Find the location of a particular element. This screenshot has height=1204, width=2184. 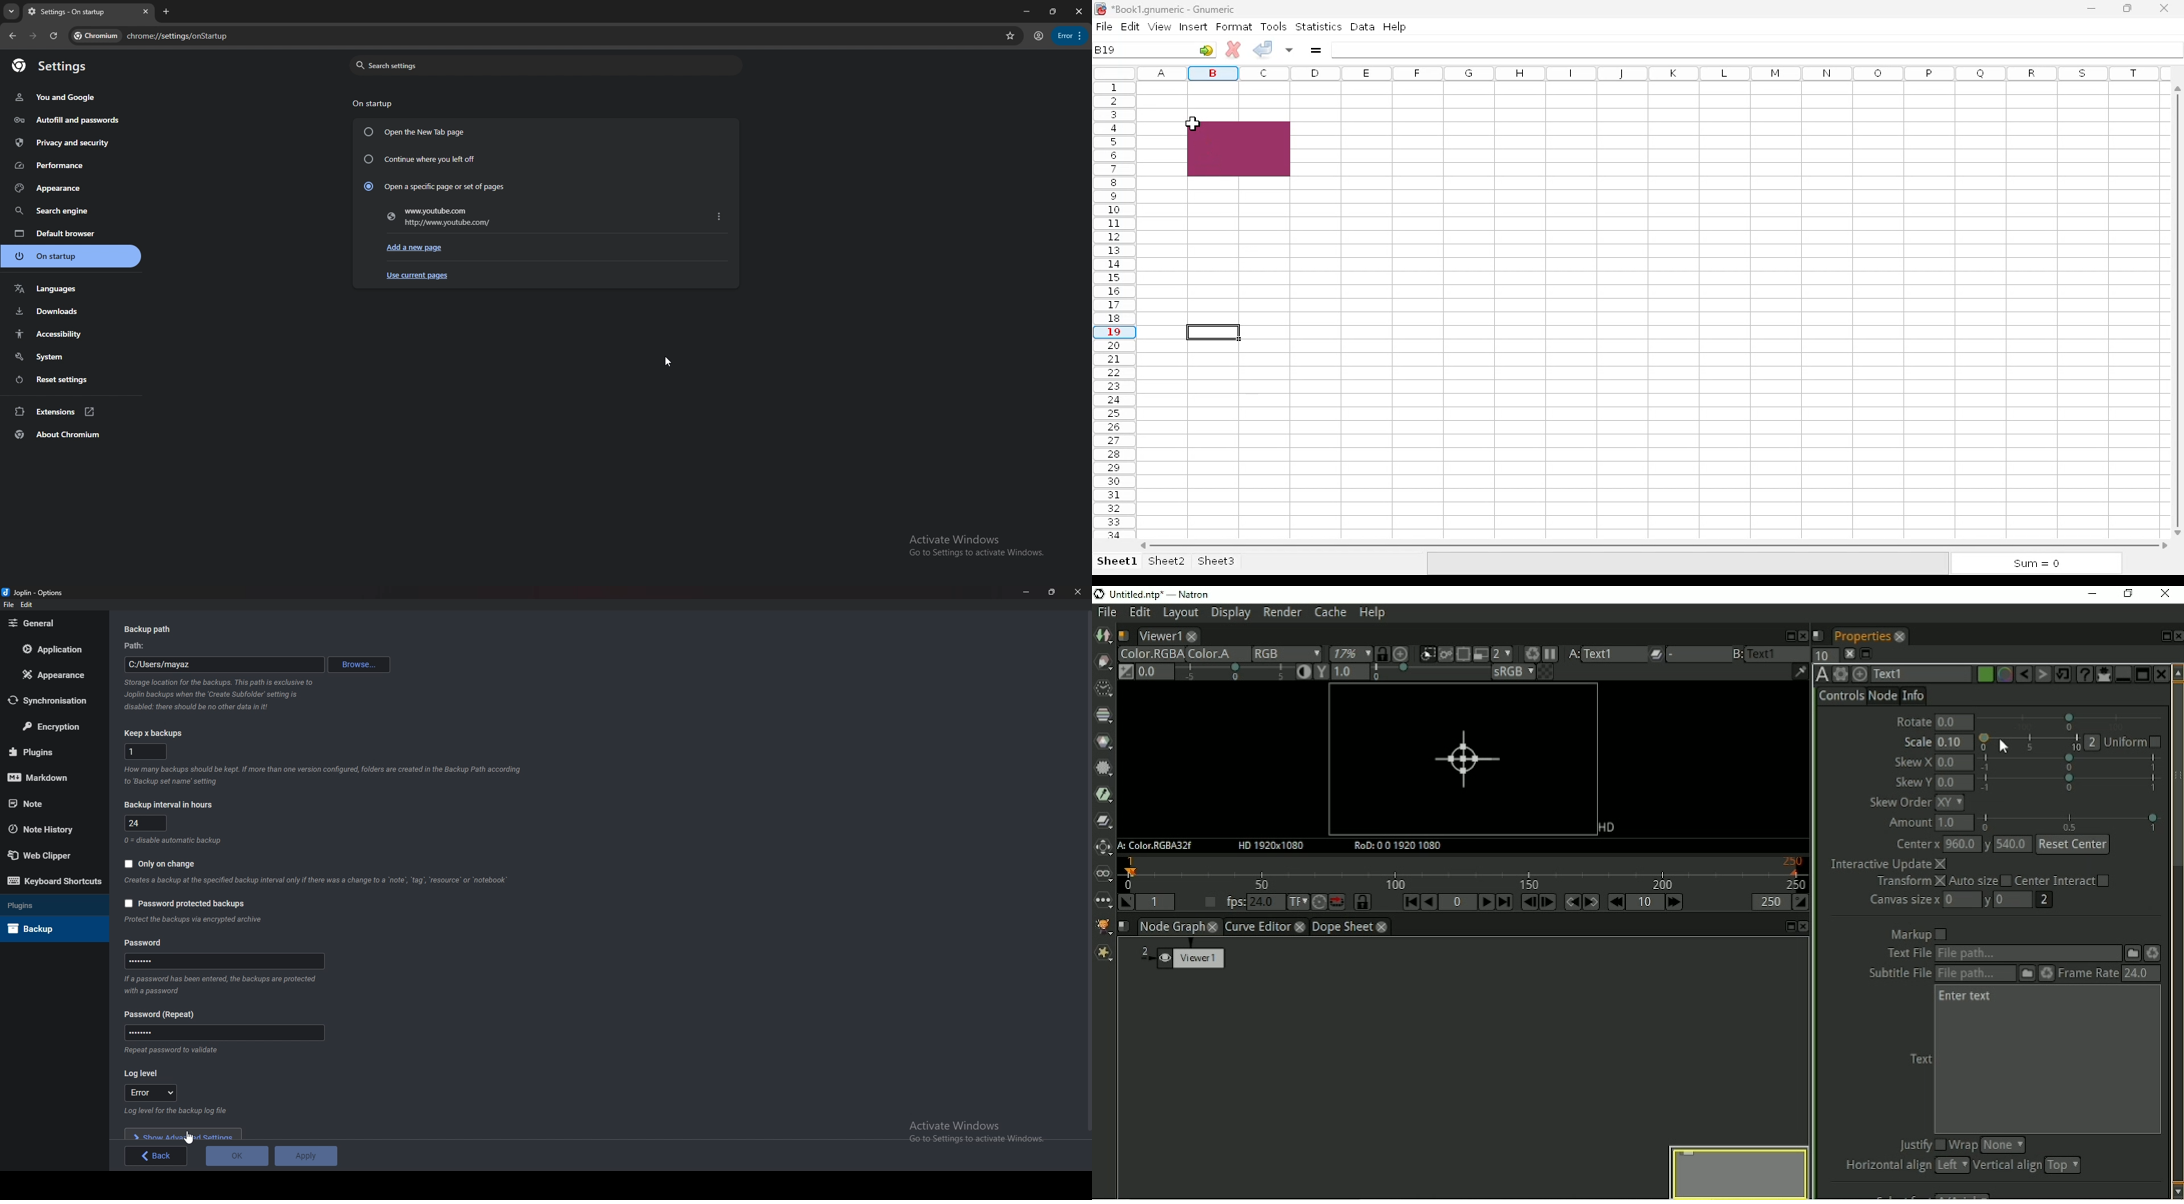

Show advanced settings is located at coordinates (184, 1135).